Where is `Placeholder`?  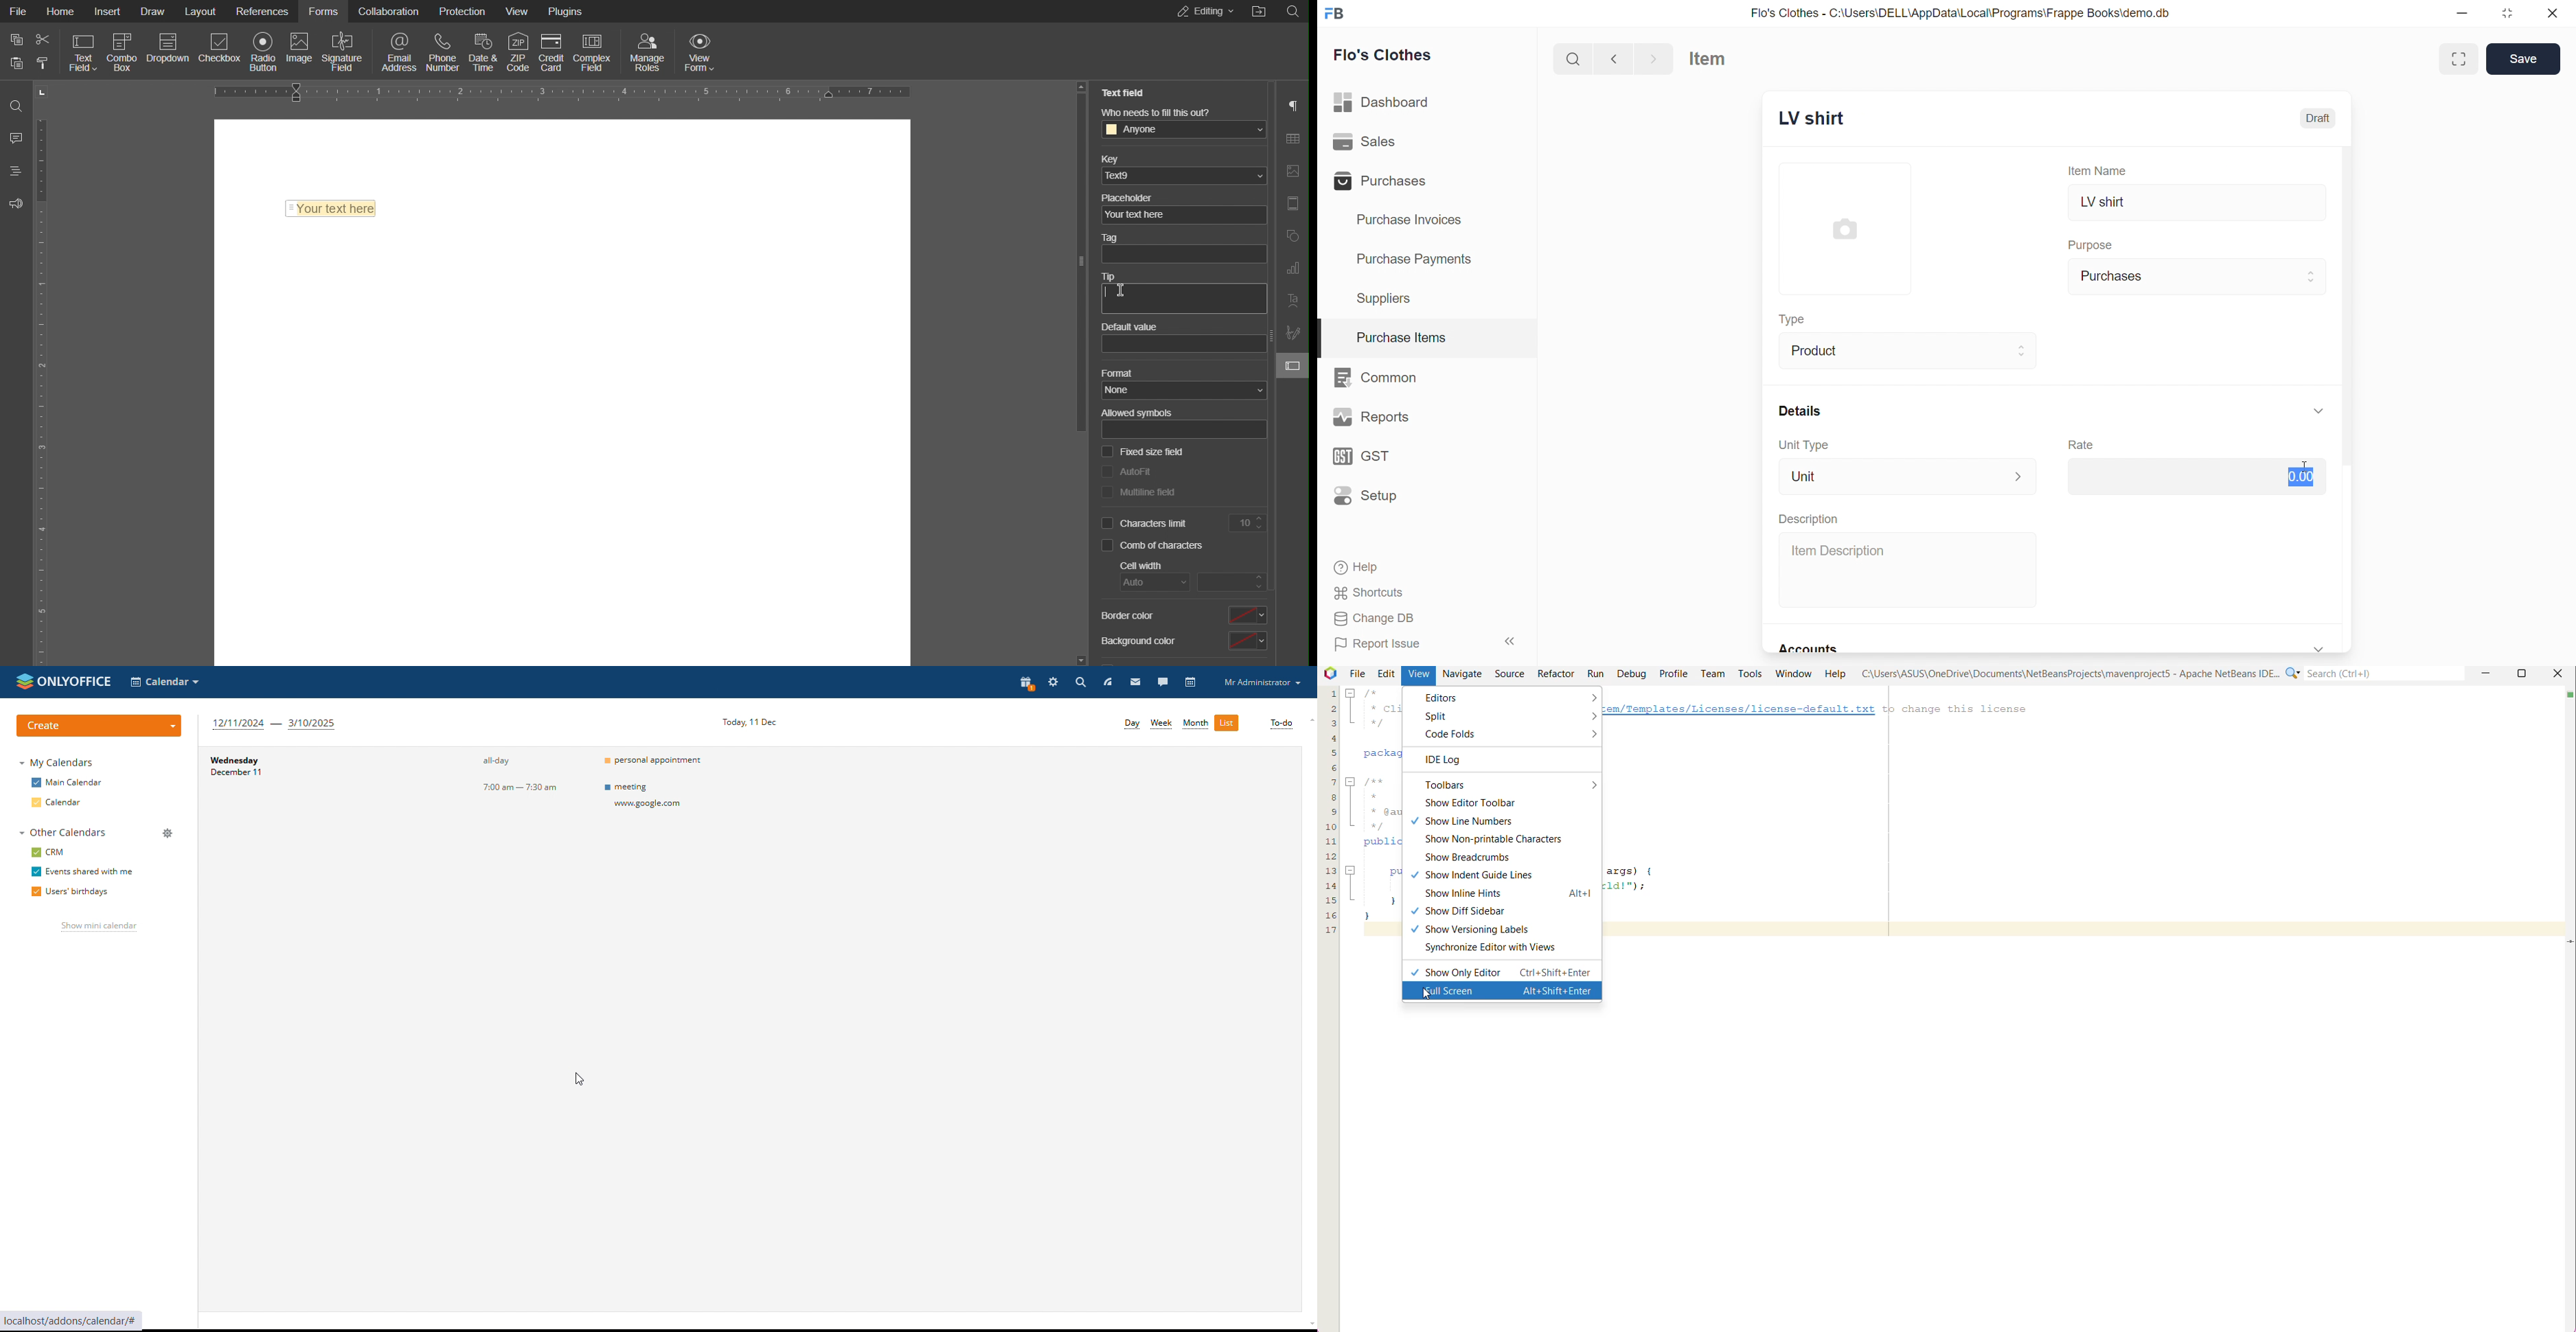 Placeholder is located at coordinates (1181, 198).